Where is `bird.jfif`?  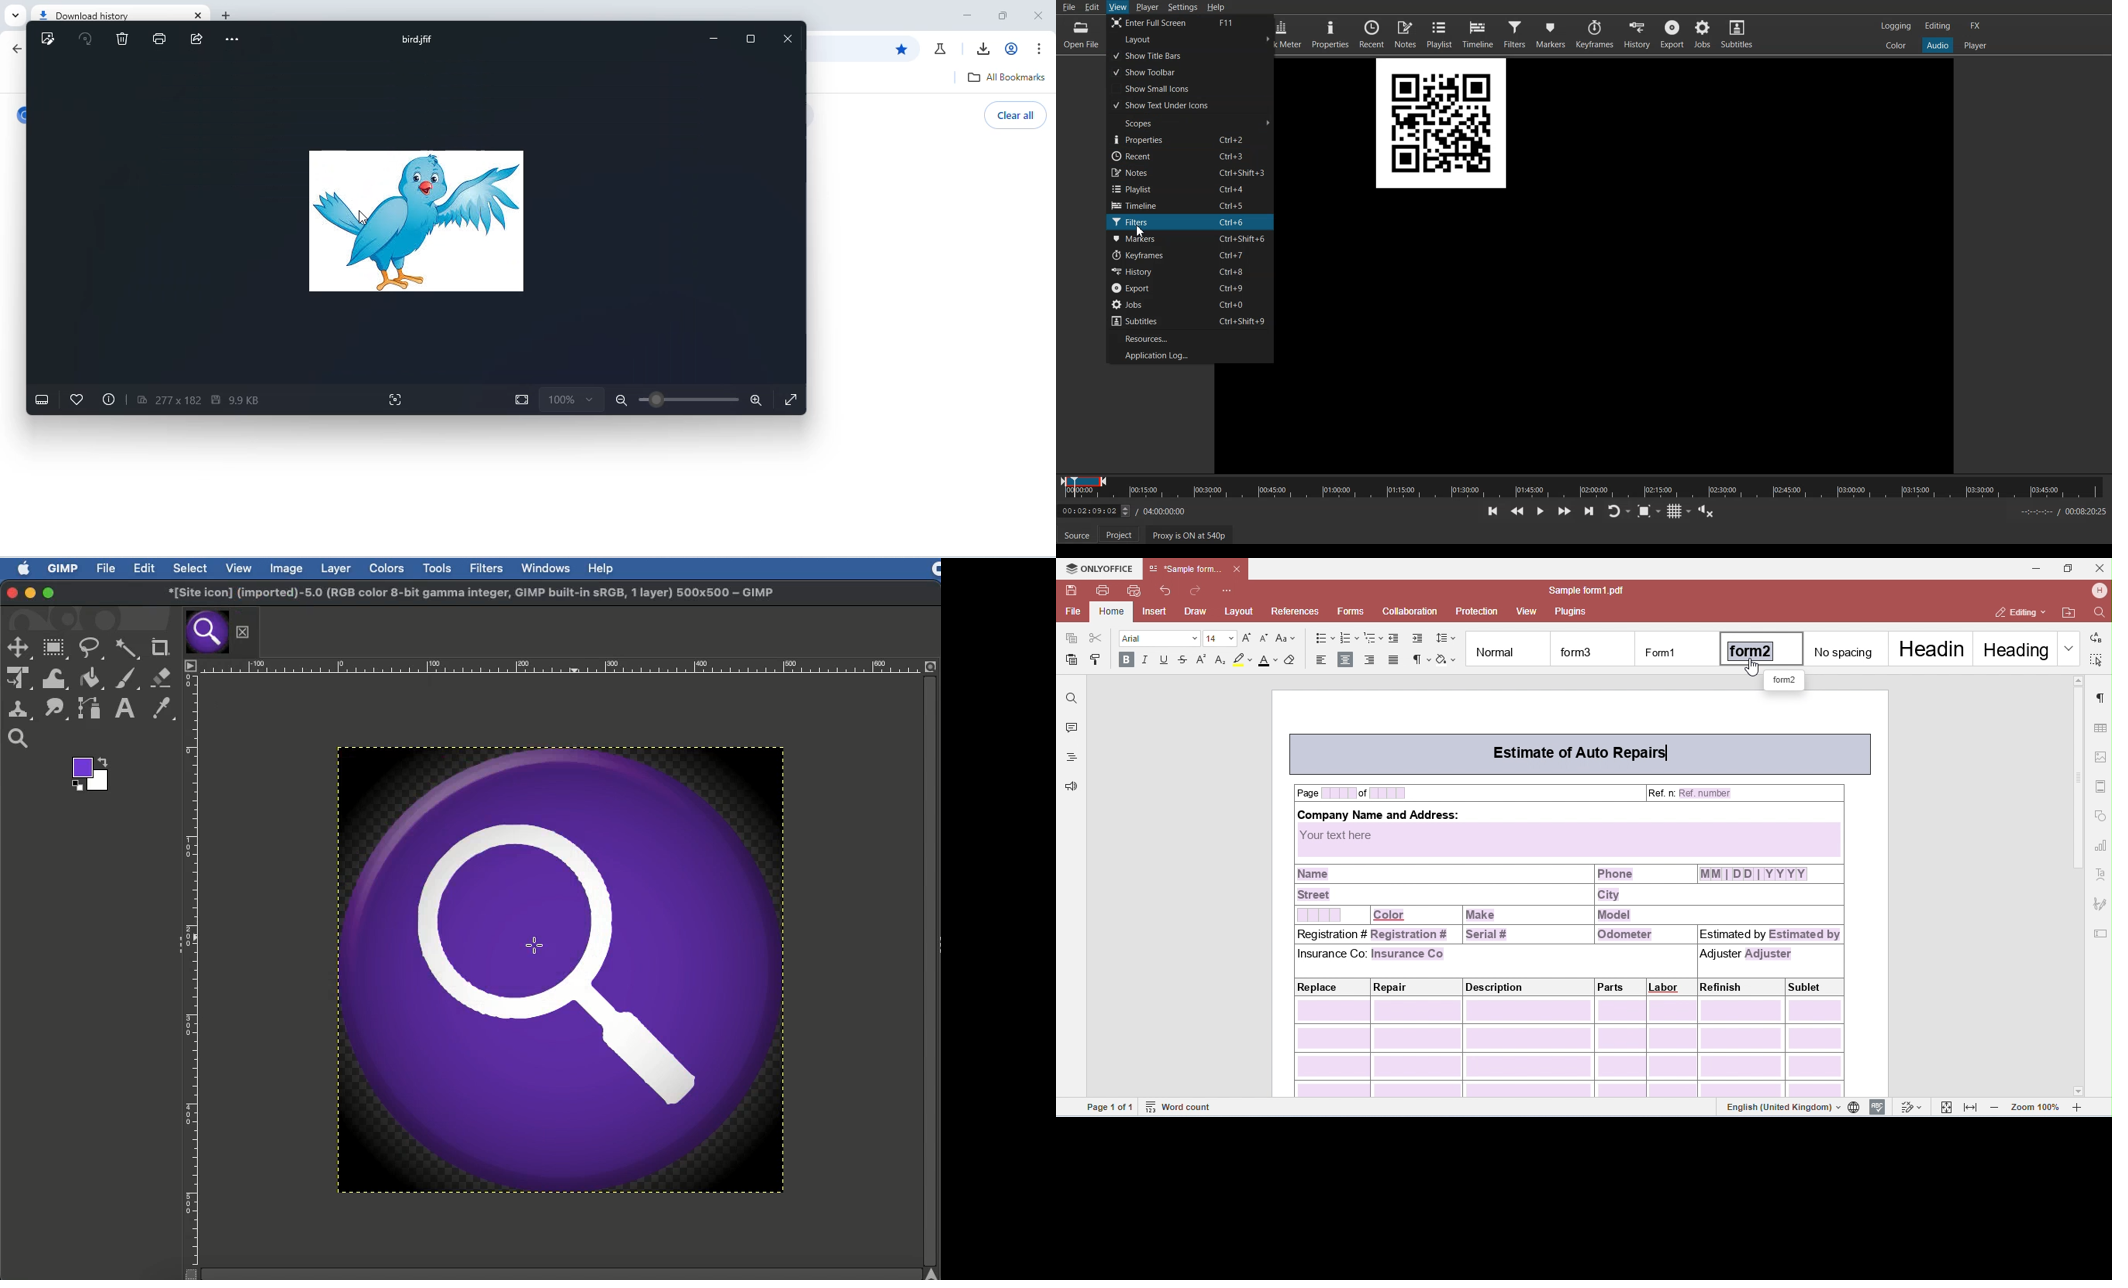
bird.jfif is located at coordinates (421, 39).